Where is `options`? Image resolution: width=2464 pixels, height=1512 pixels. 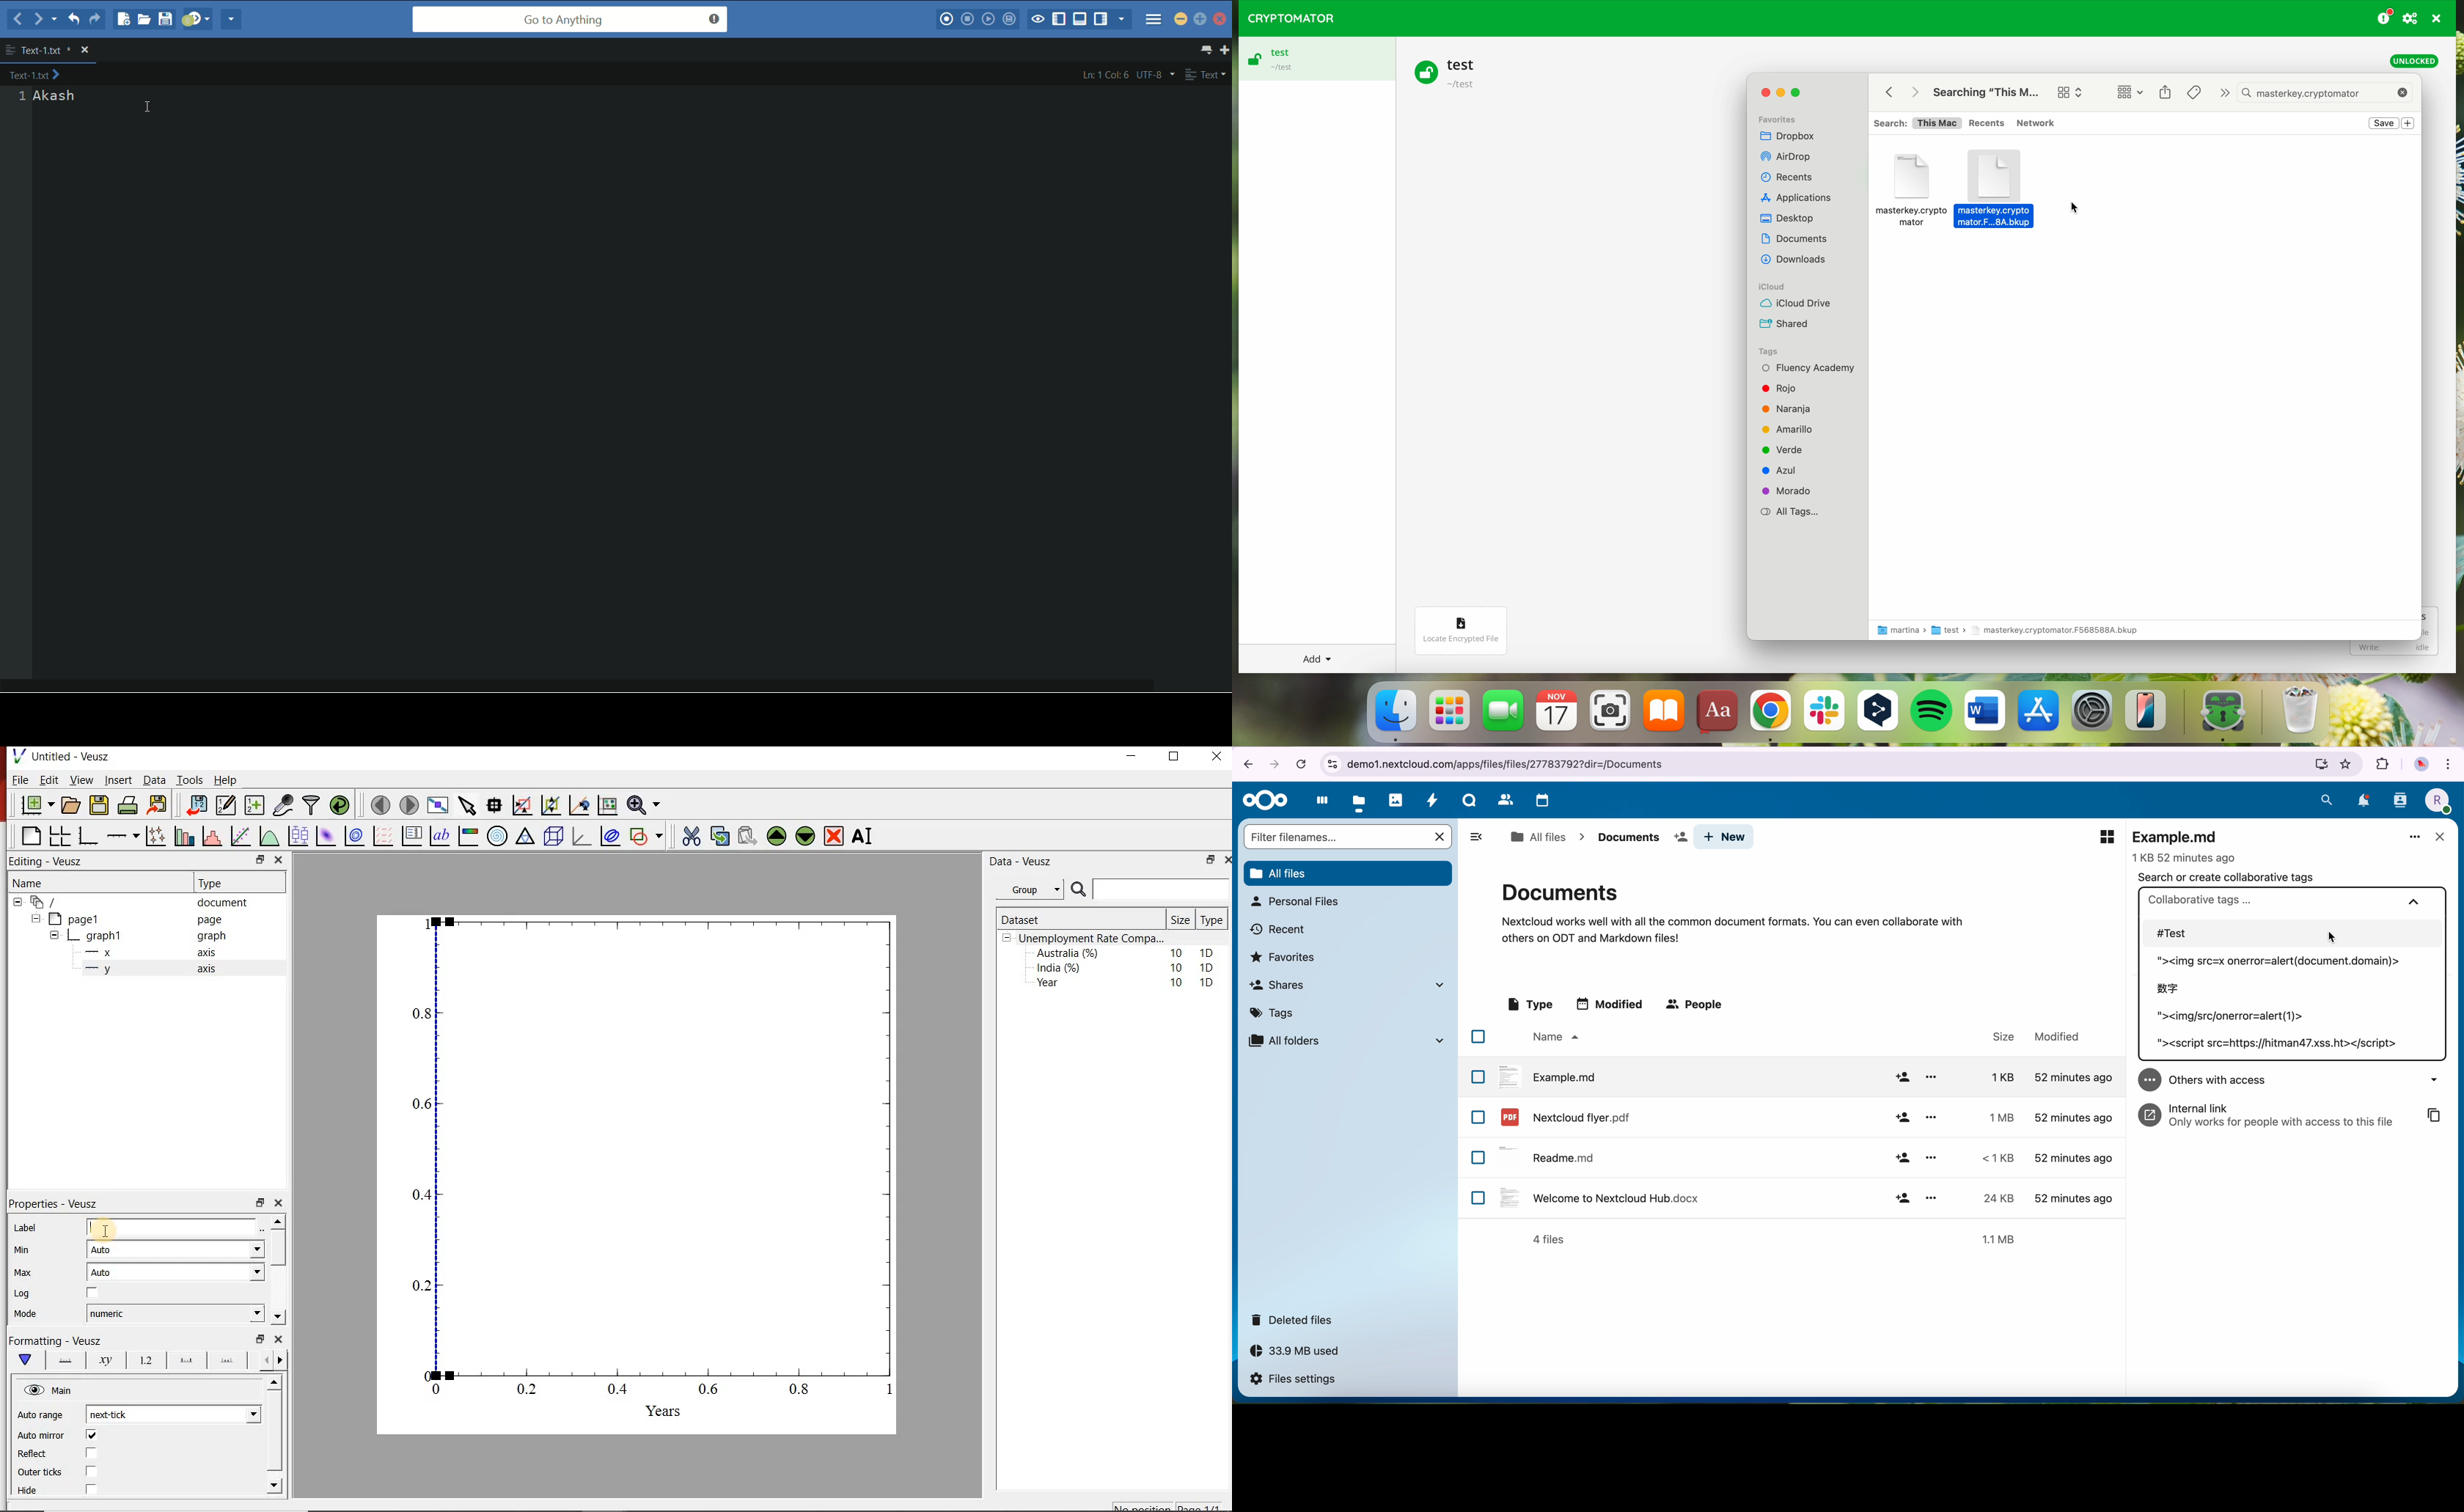
options is located at coordinates (1930, 1196).